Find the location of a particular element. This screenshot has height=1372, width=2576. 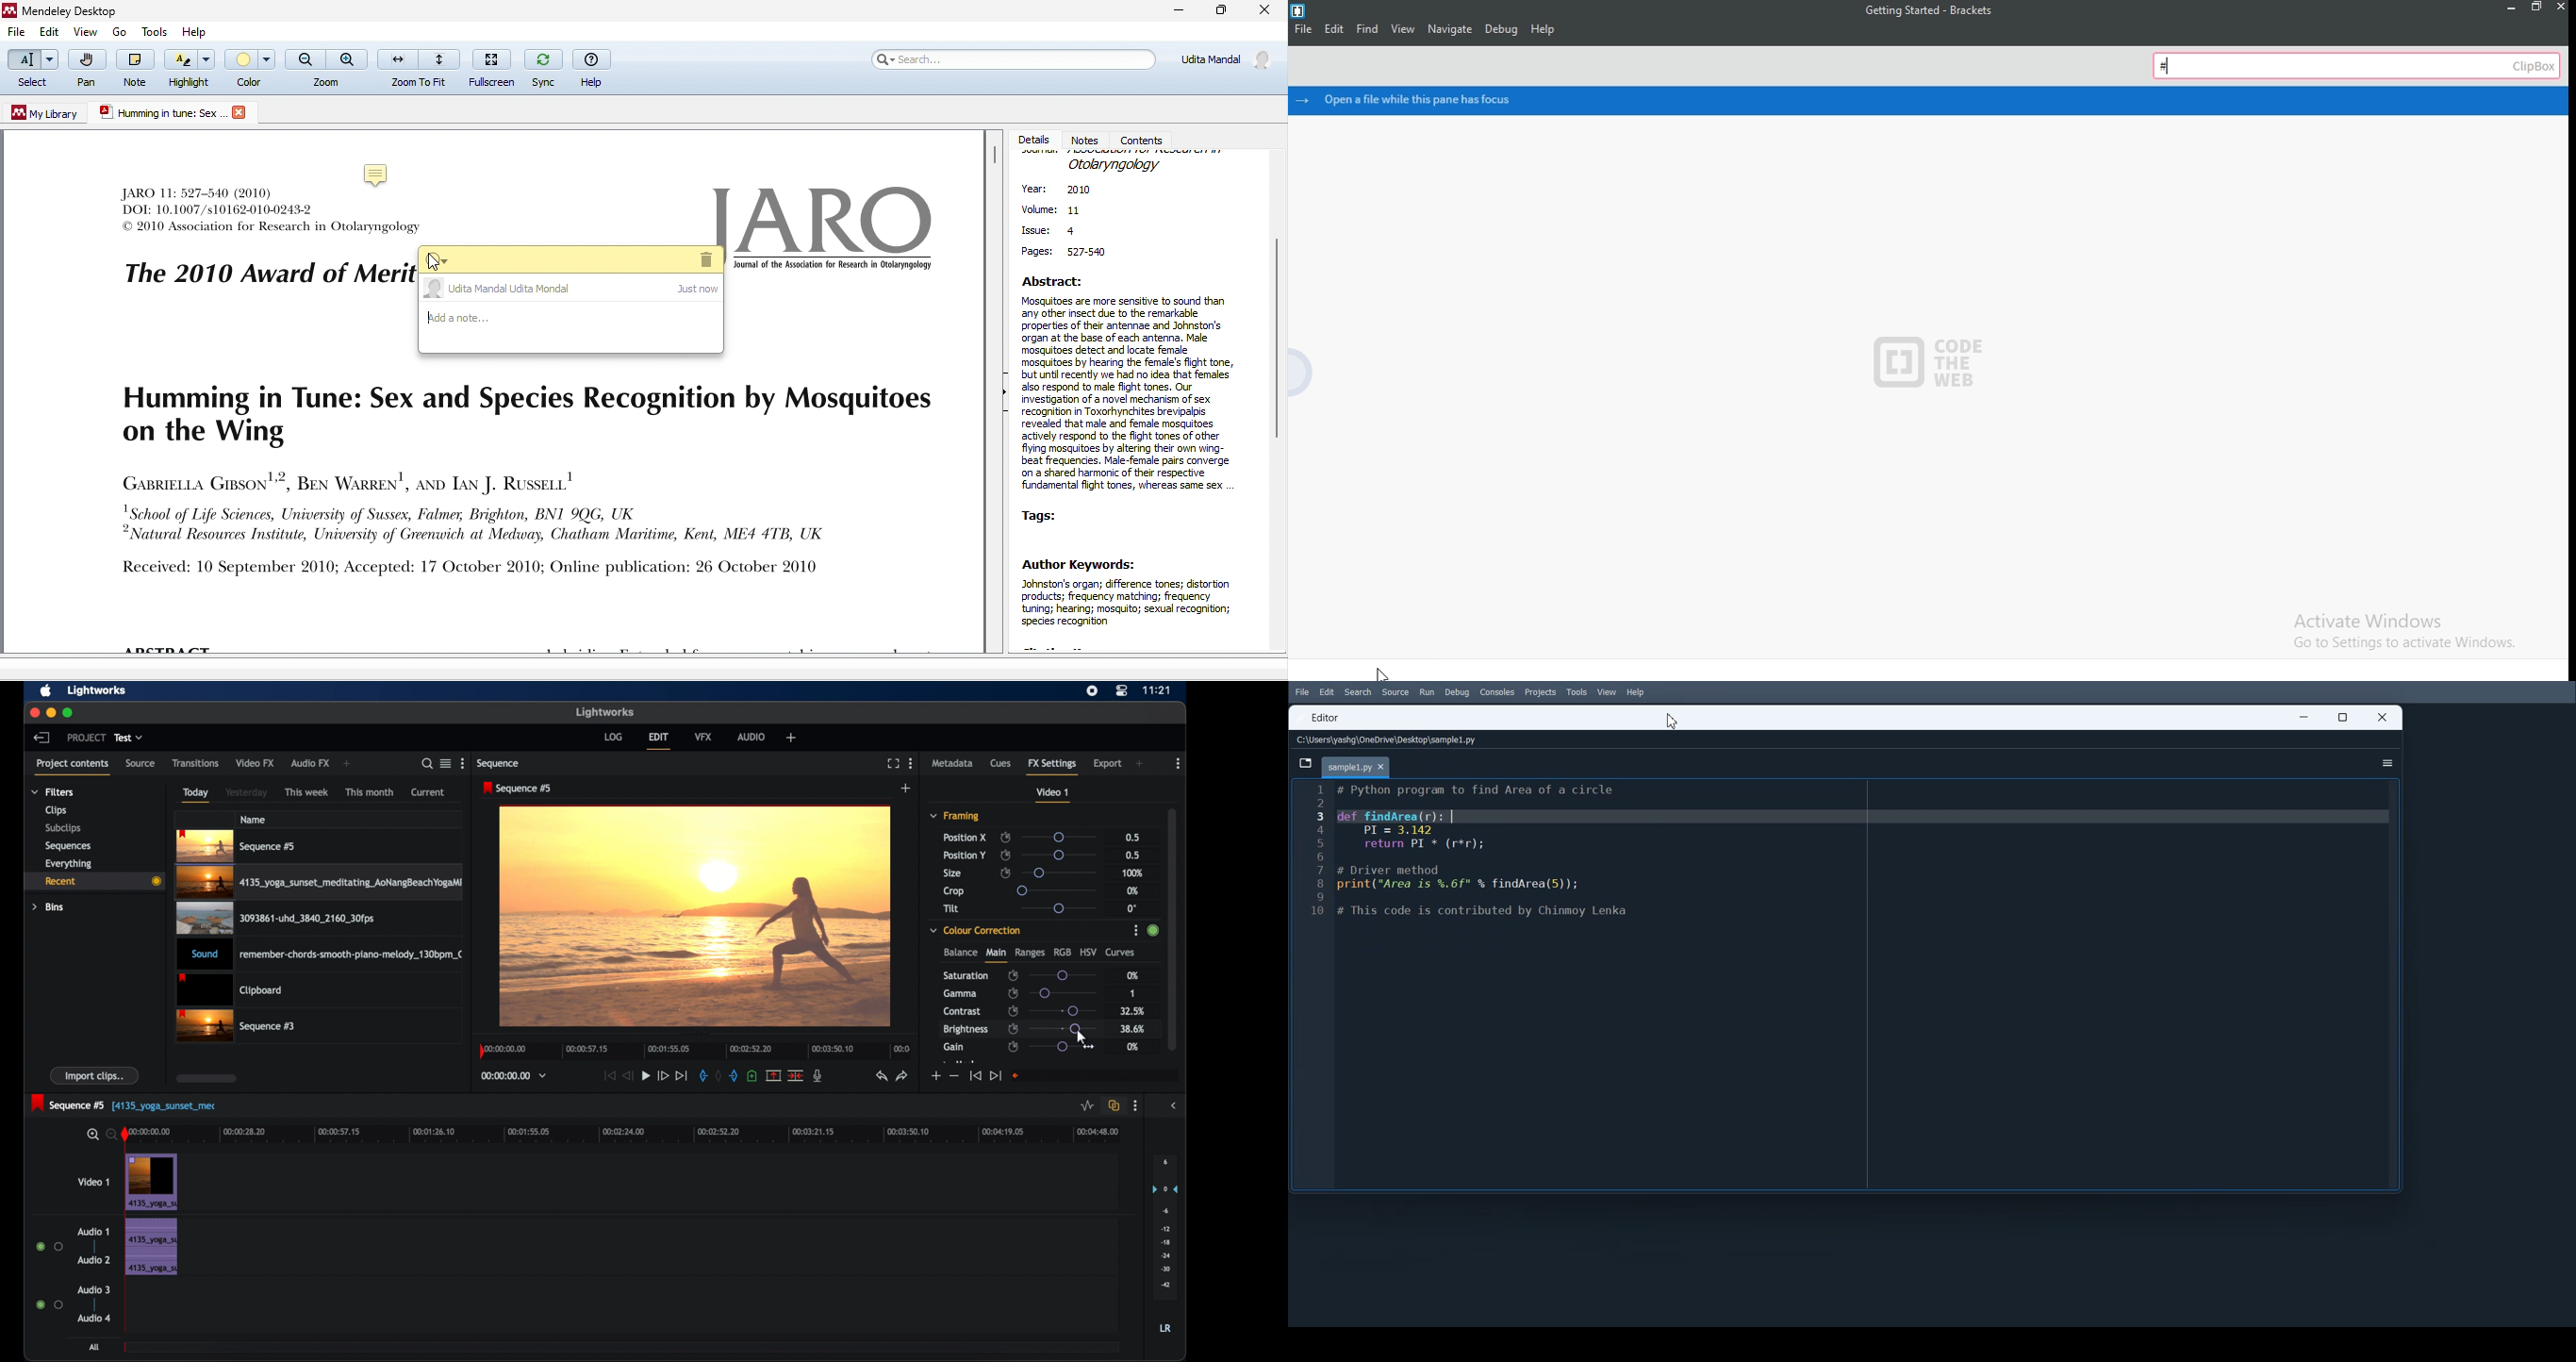

open a file while this pane has focus is located at coordinates (1925, 101).